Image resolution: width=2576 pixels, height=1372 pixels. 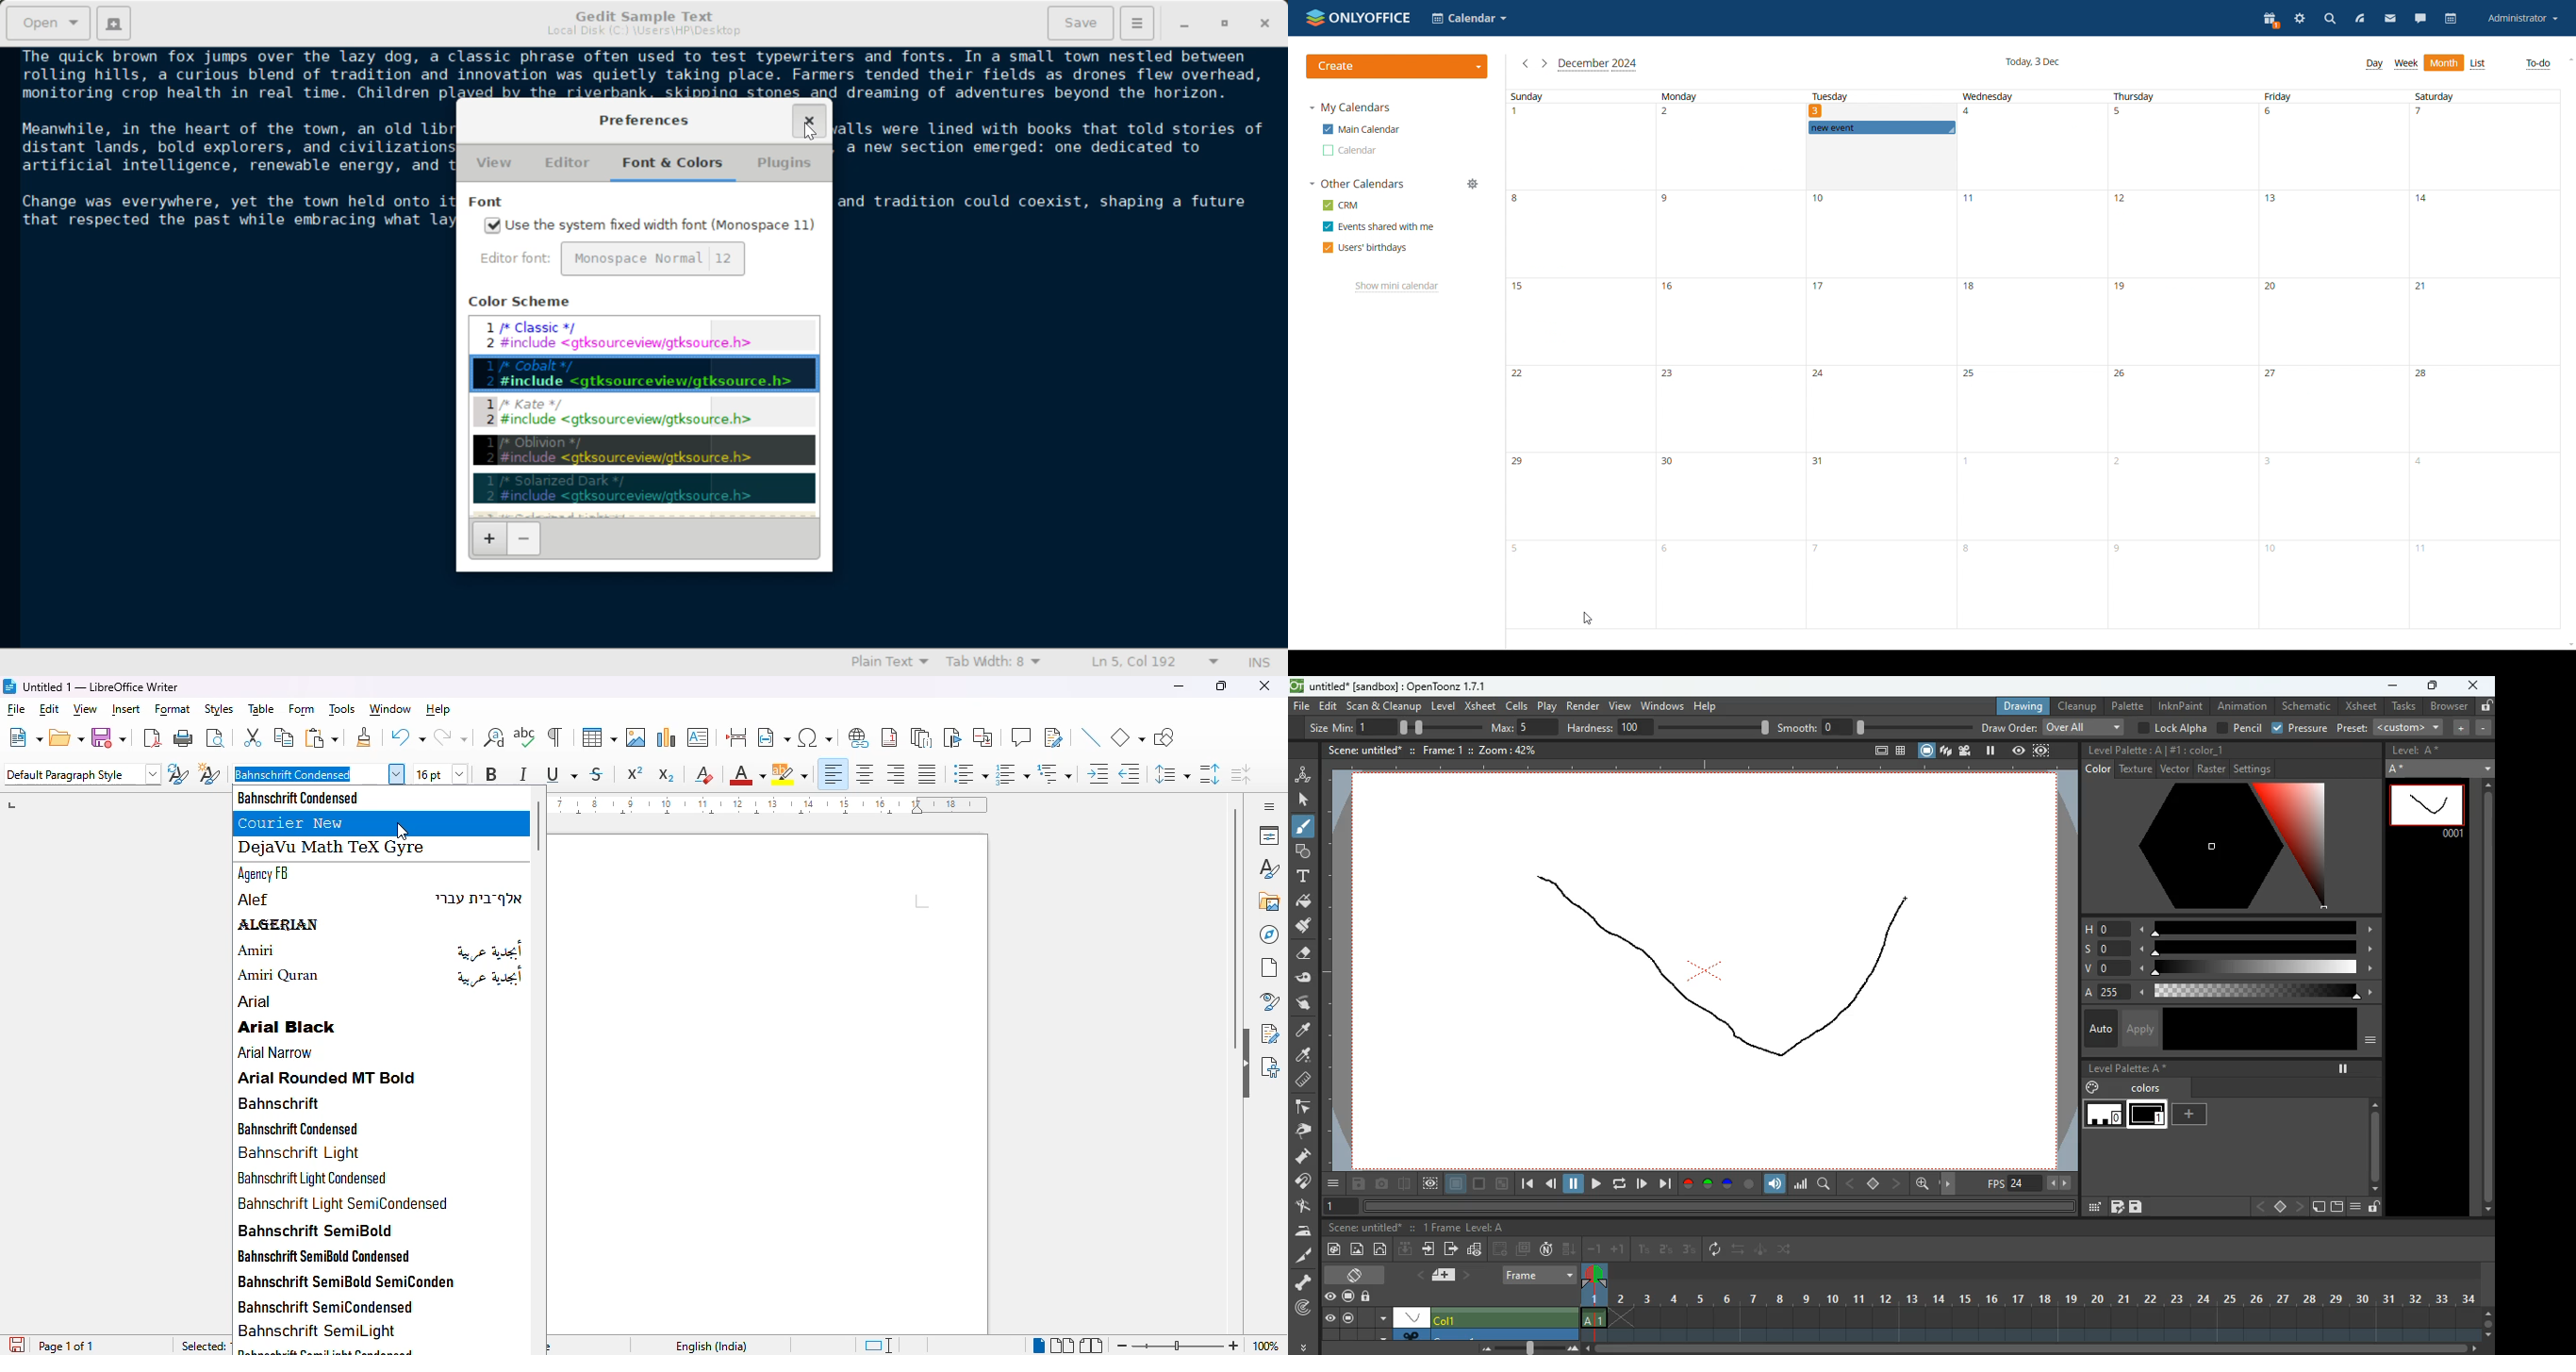 I want to click on table, so click(x=261, y=709).